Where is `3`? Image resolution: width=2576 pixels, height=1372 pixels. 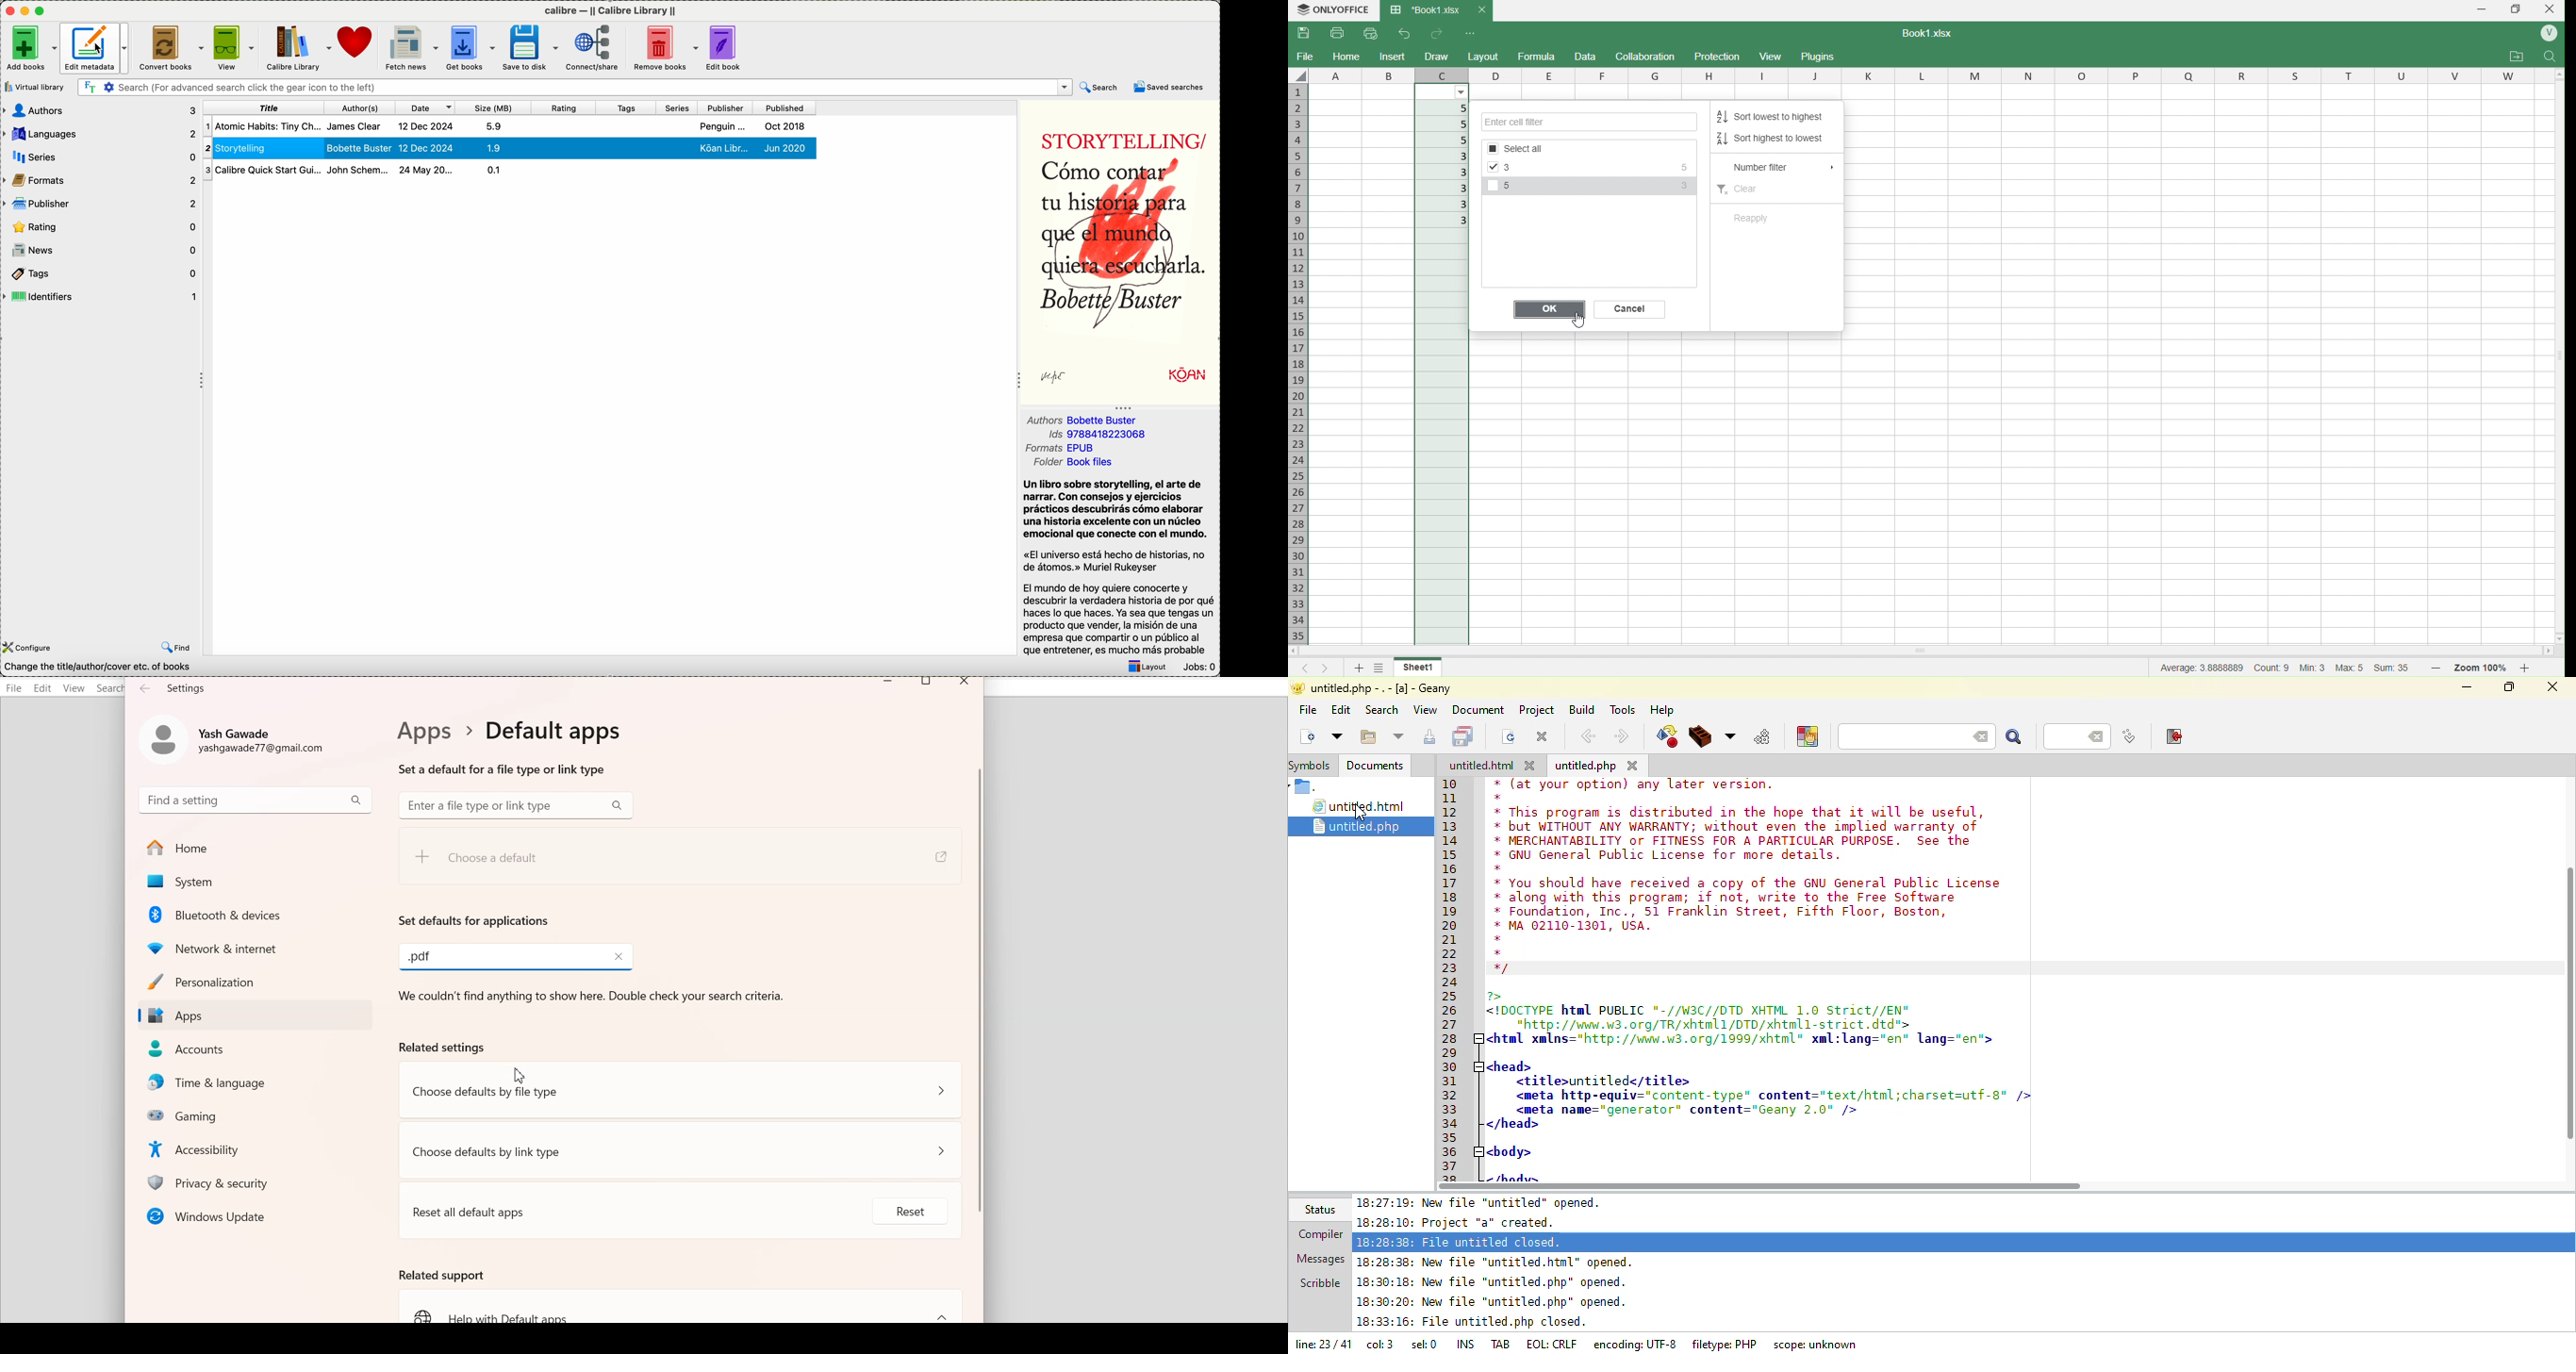 3 is located at coordinates (1442, 171).